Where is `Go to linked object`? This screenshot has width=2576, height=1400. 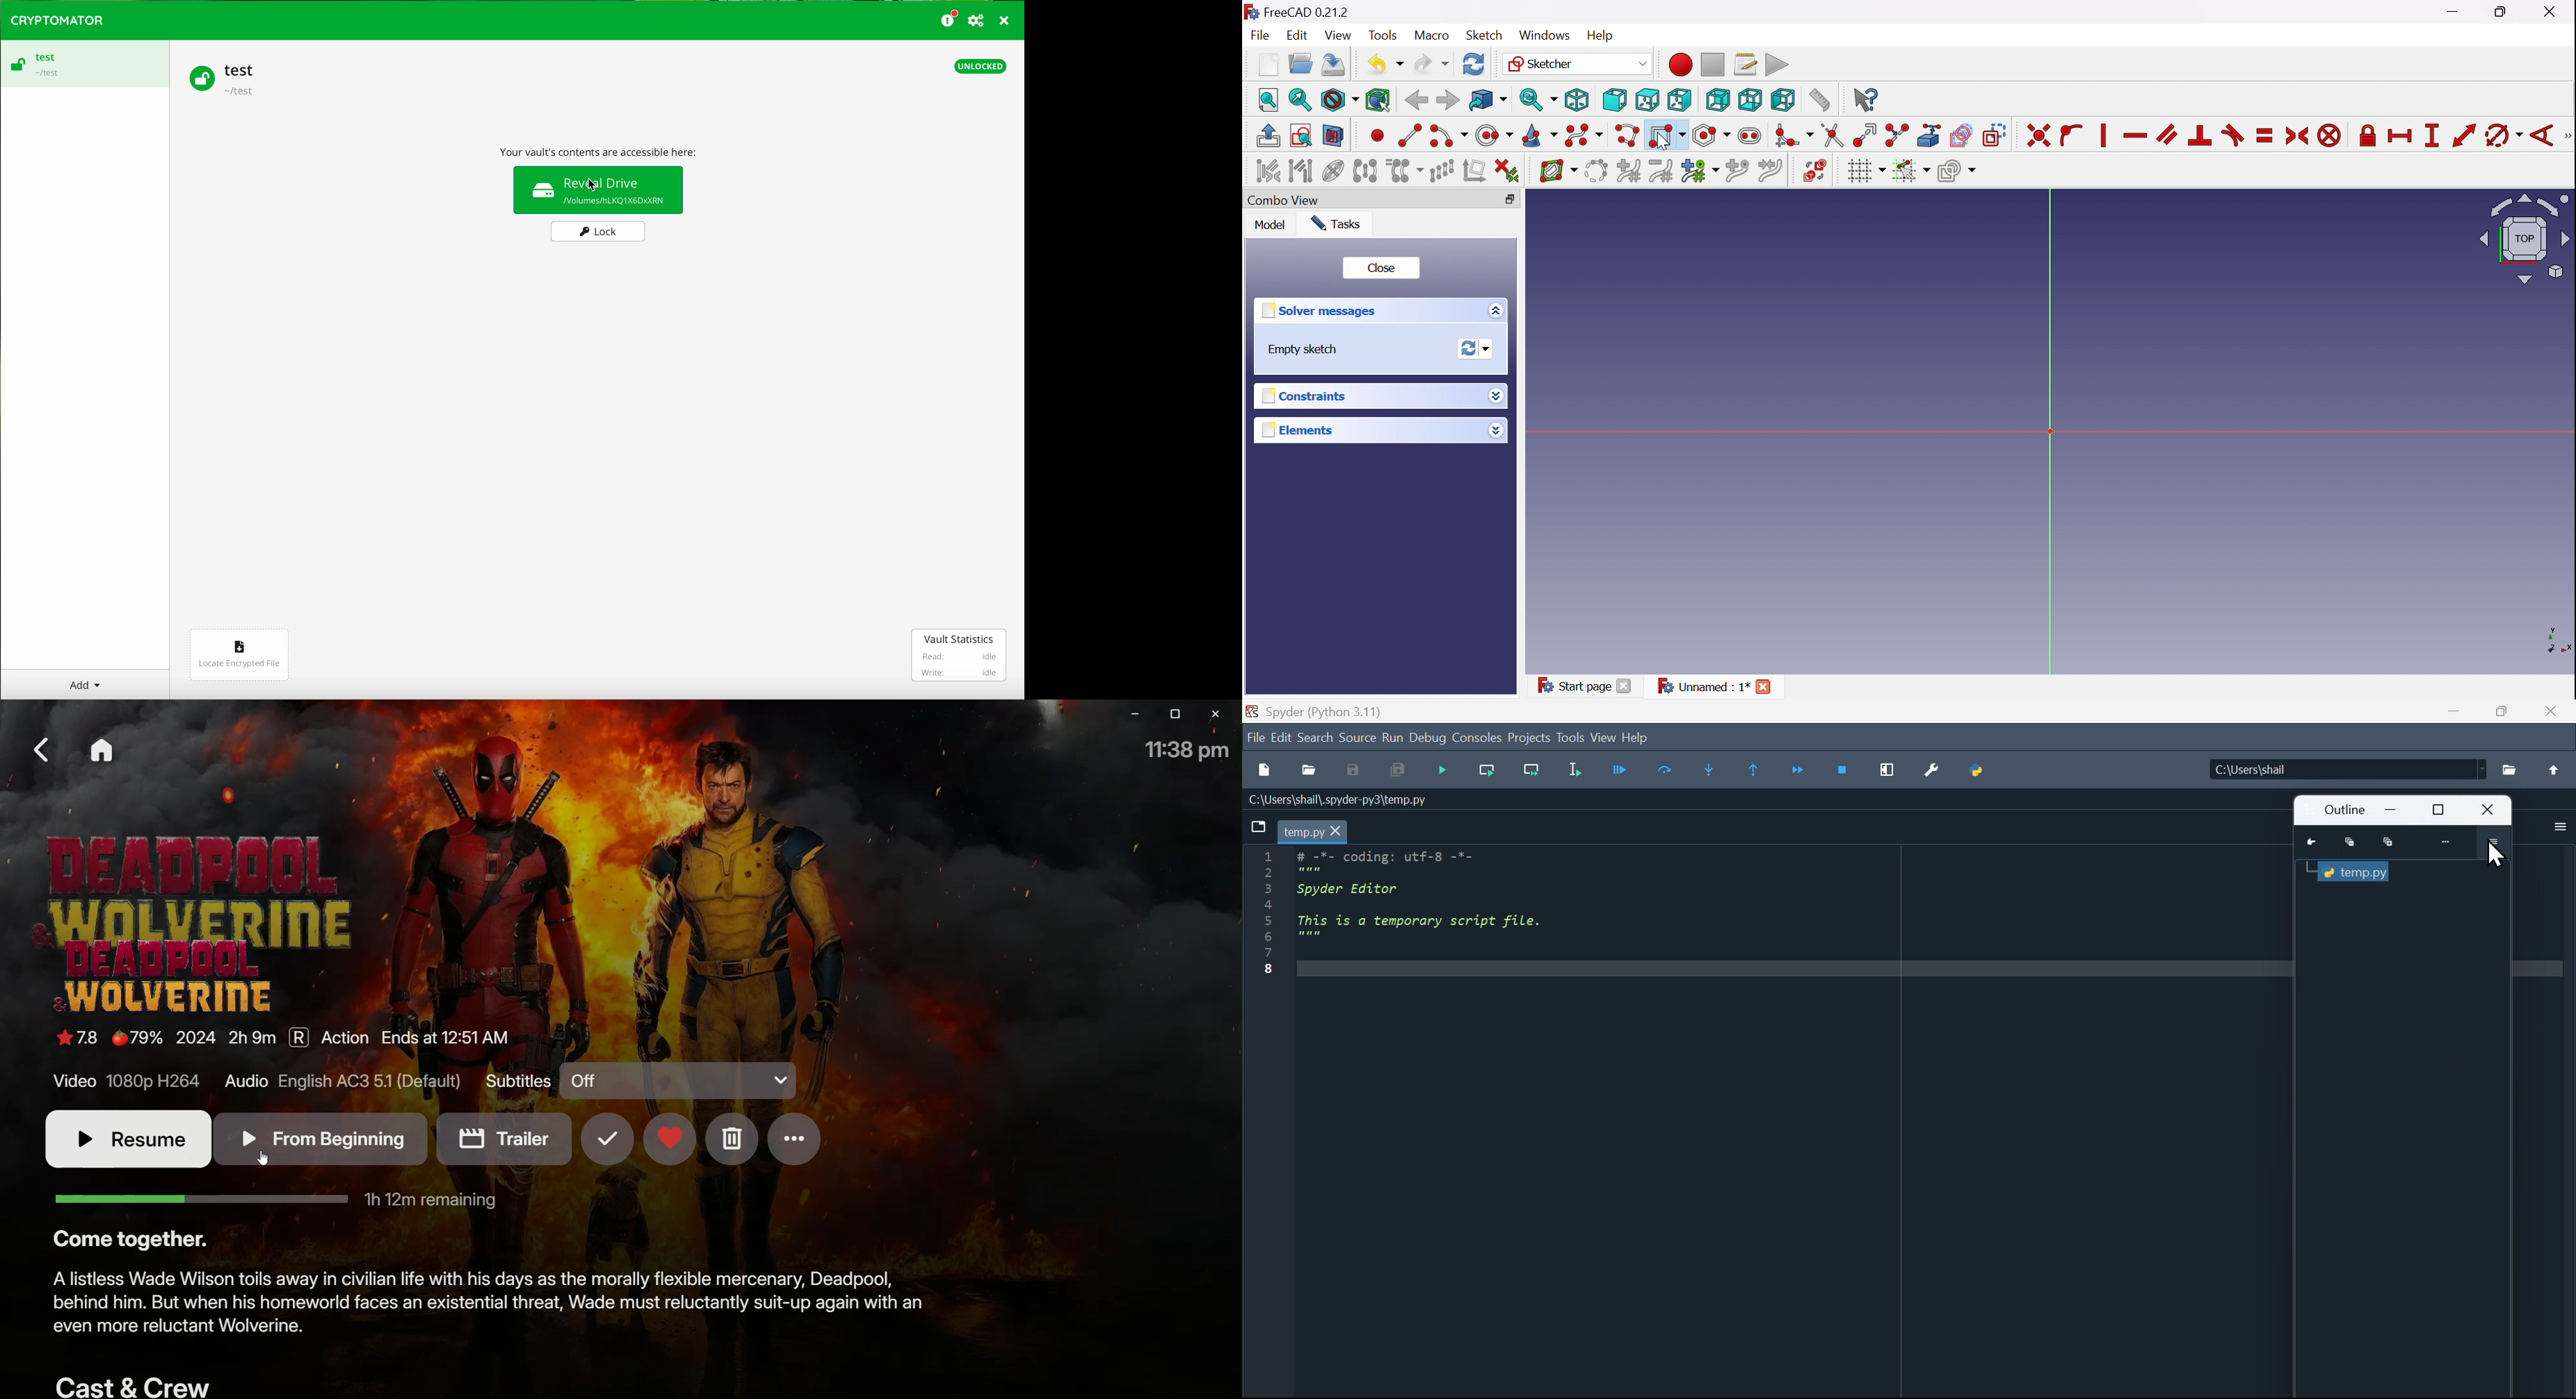
Go to linked object is located at coordinates (1487, 99).